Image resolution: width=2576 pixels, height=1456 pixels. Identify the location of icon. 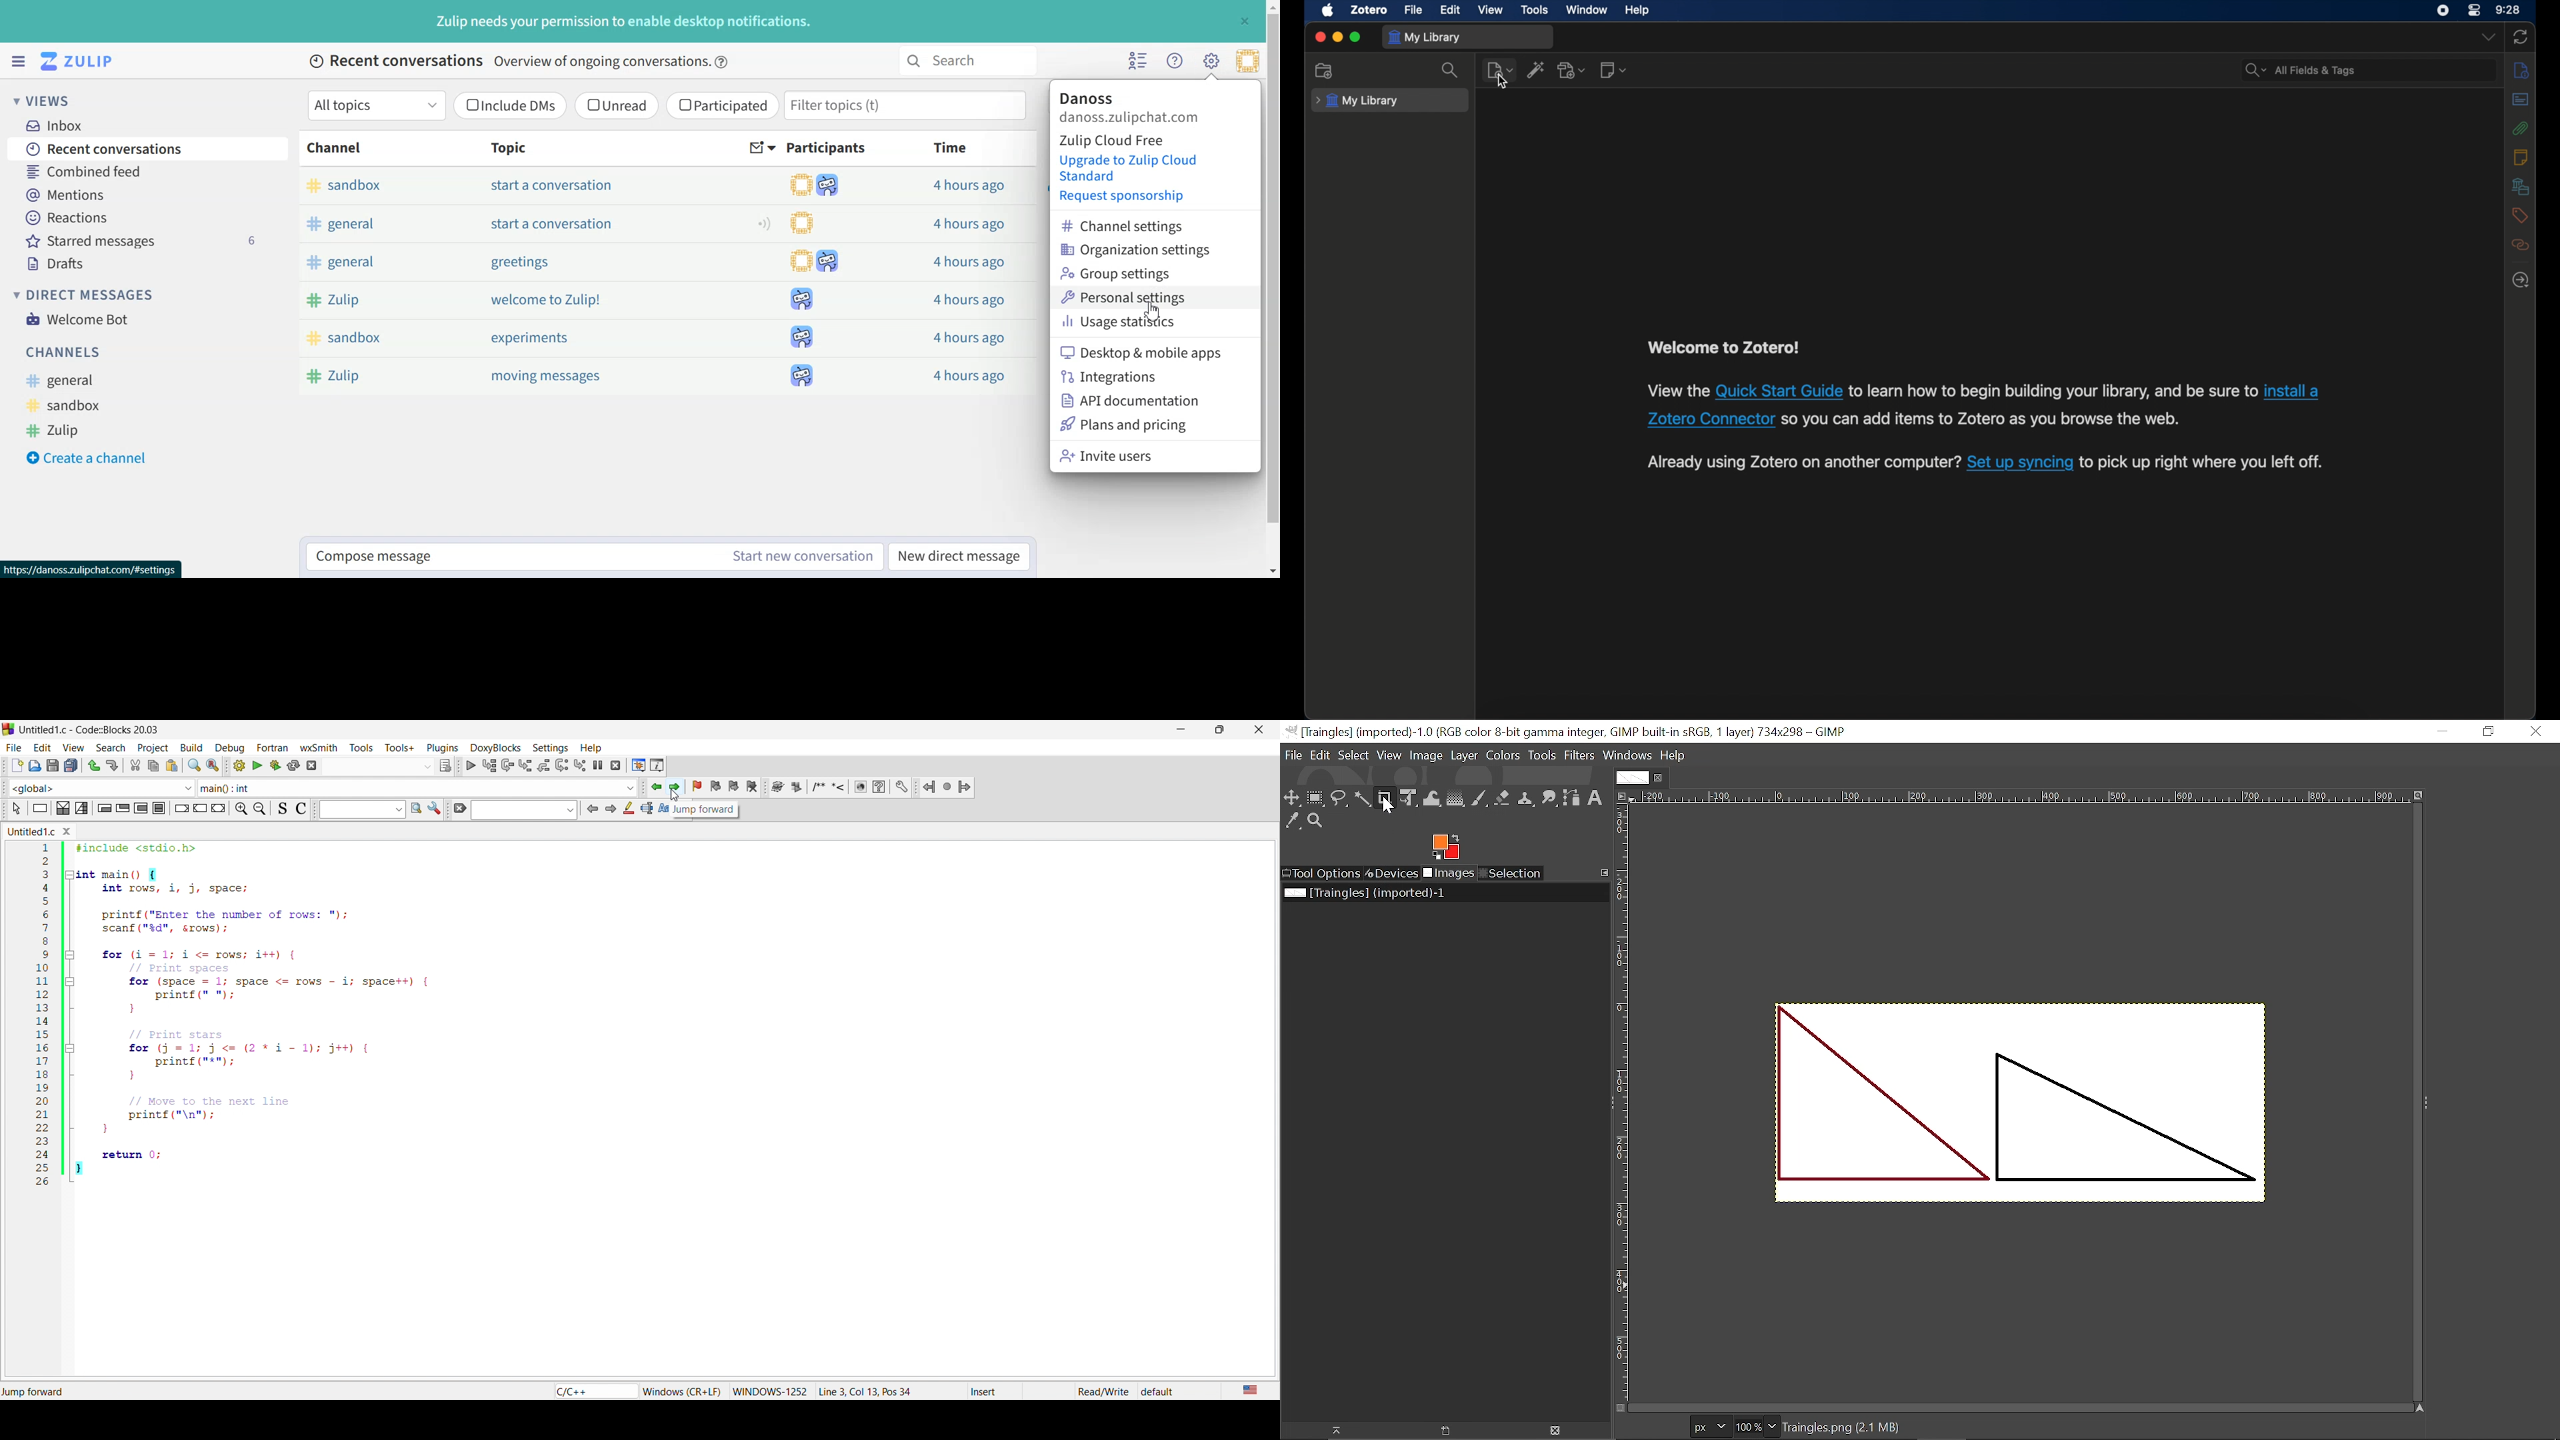
(627, 809).